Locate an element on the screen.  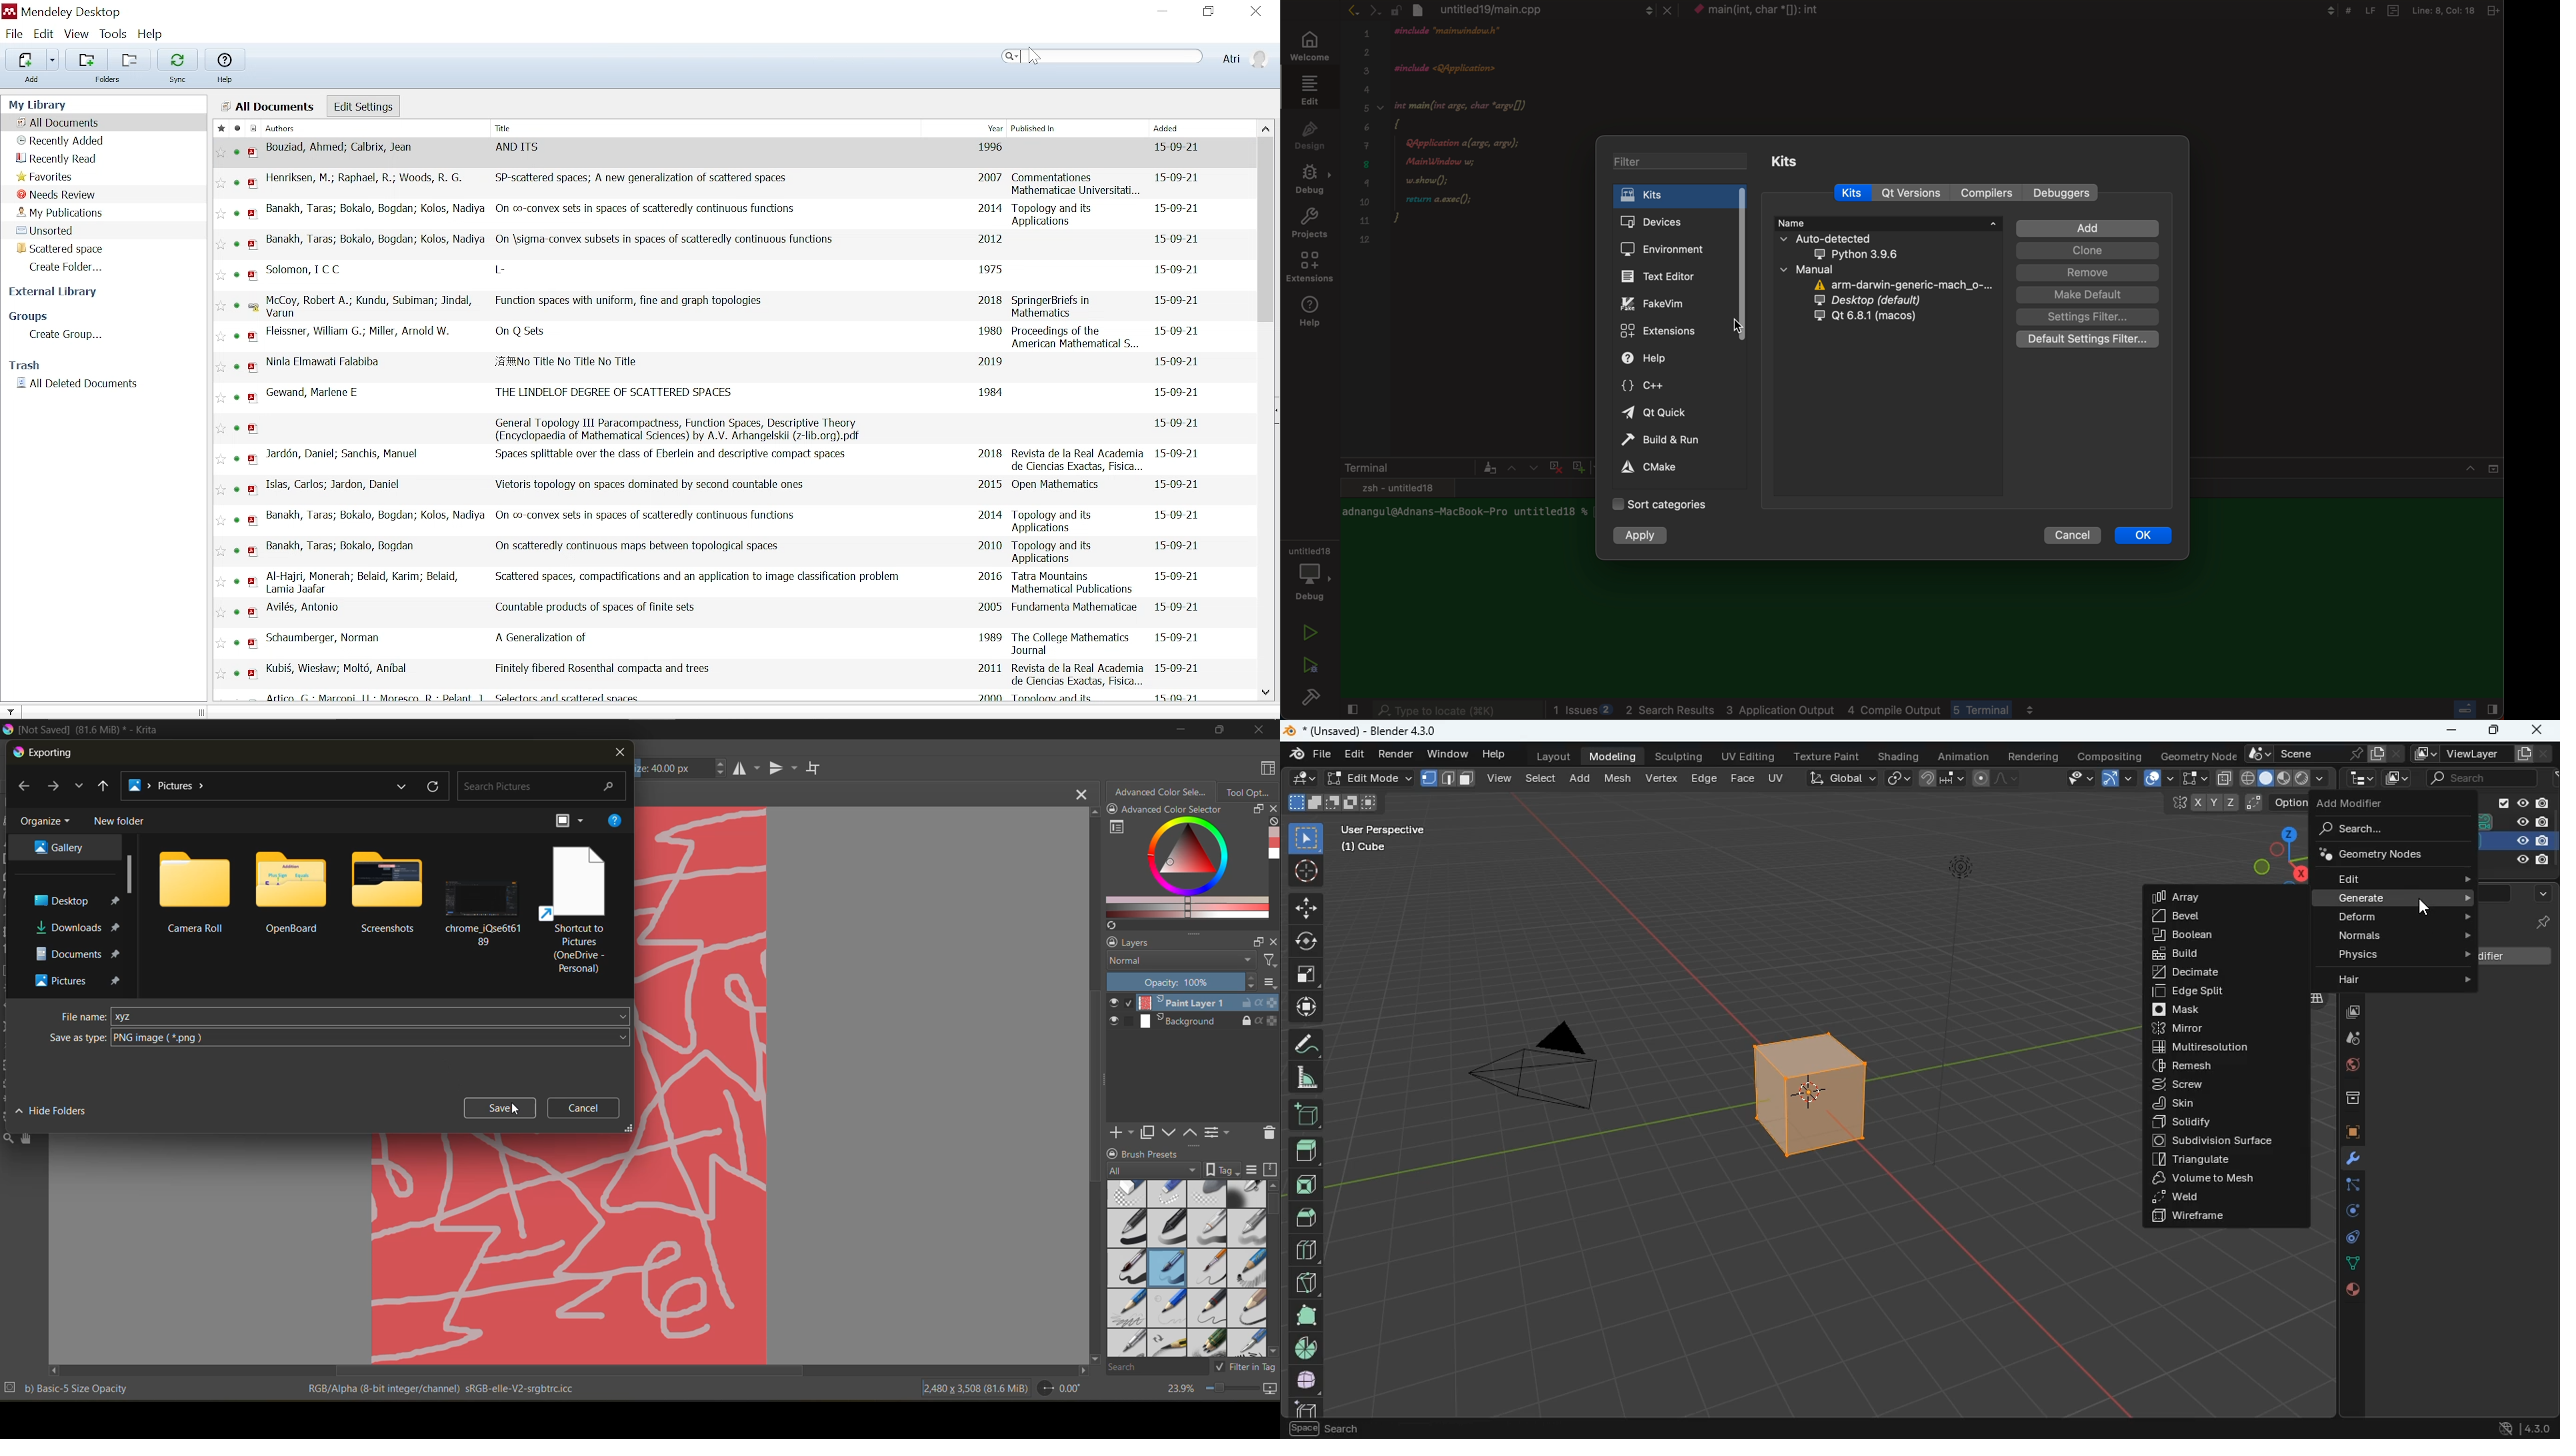
lock/unlock docker is located at coordinates (1109, 943).